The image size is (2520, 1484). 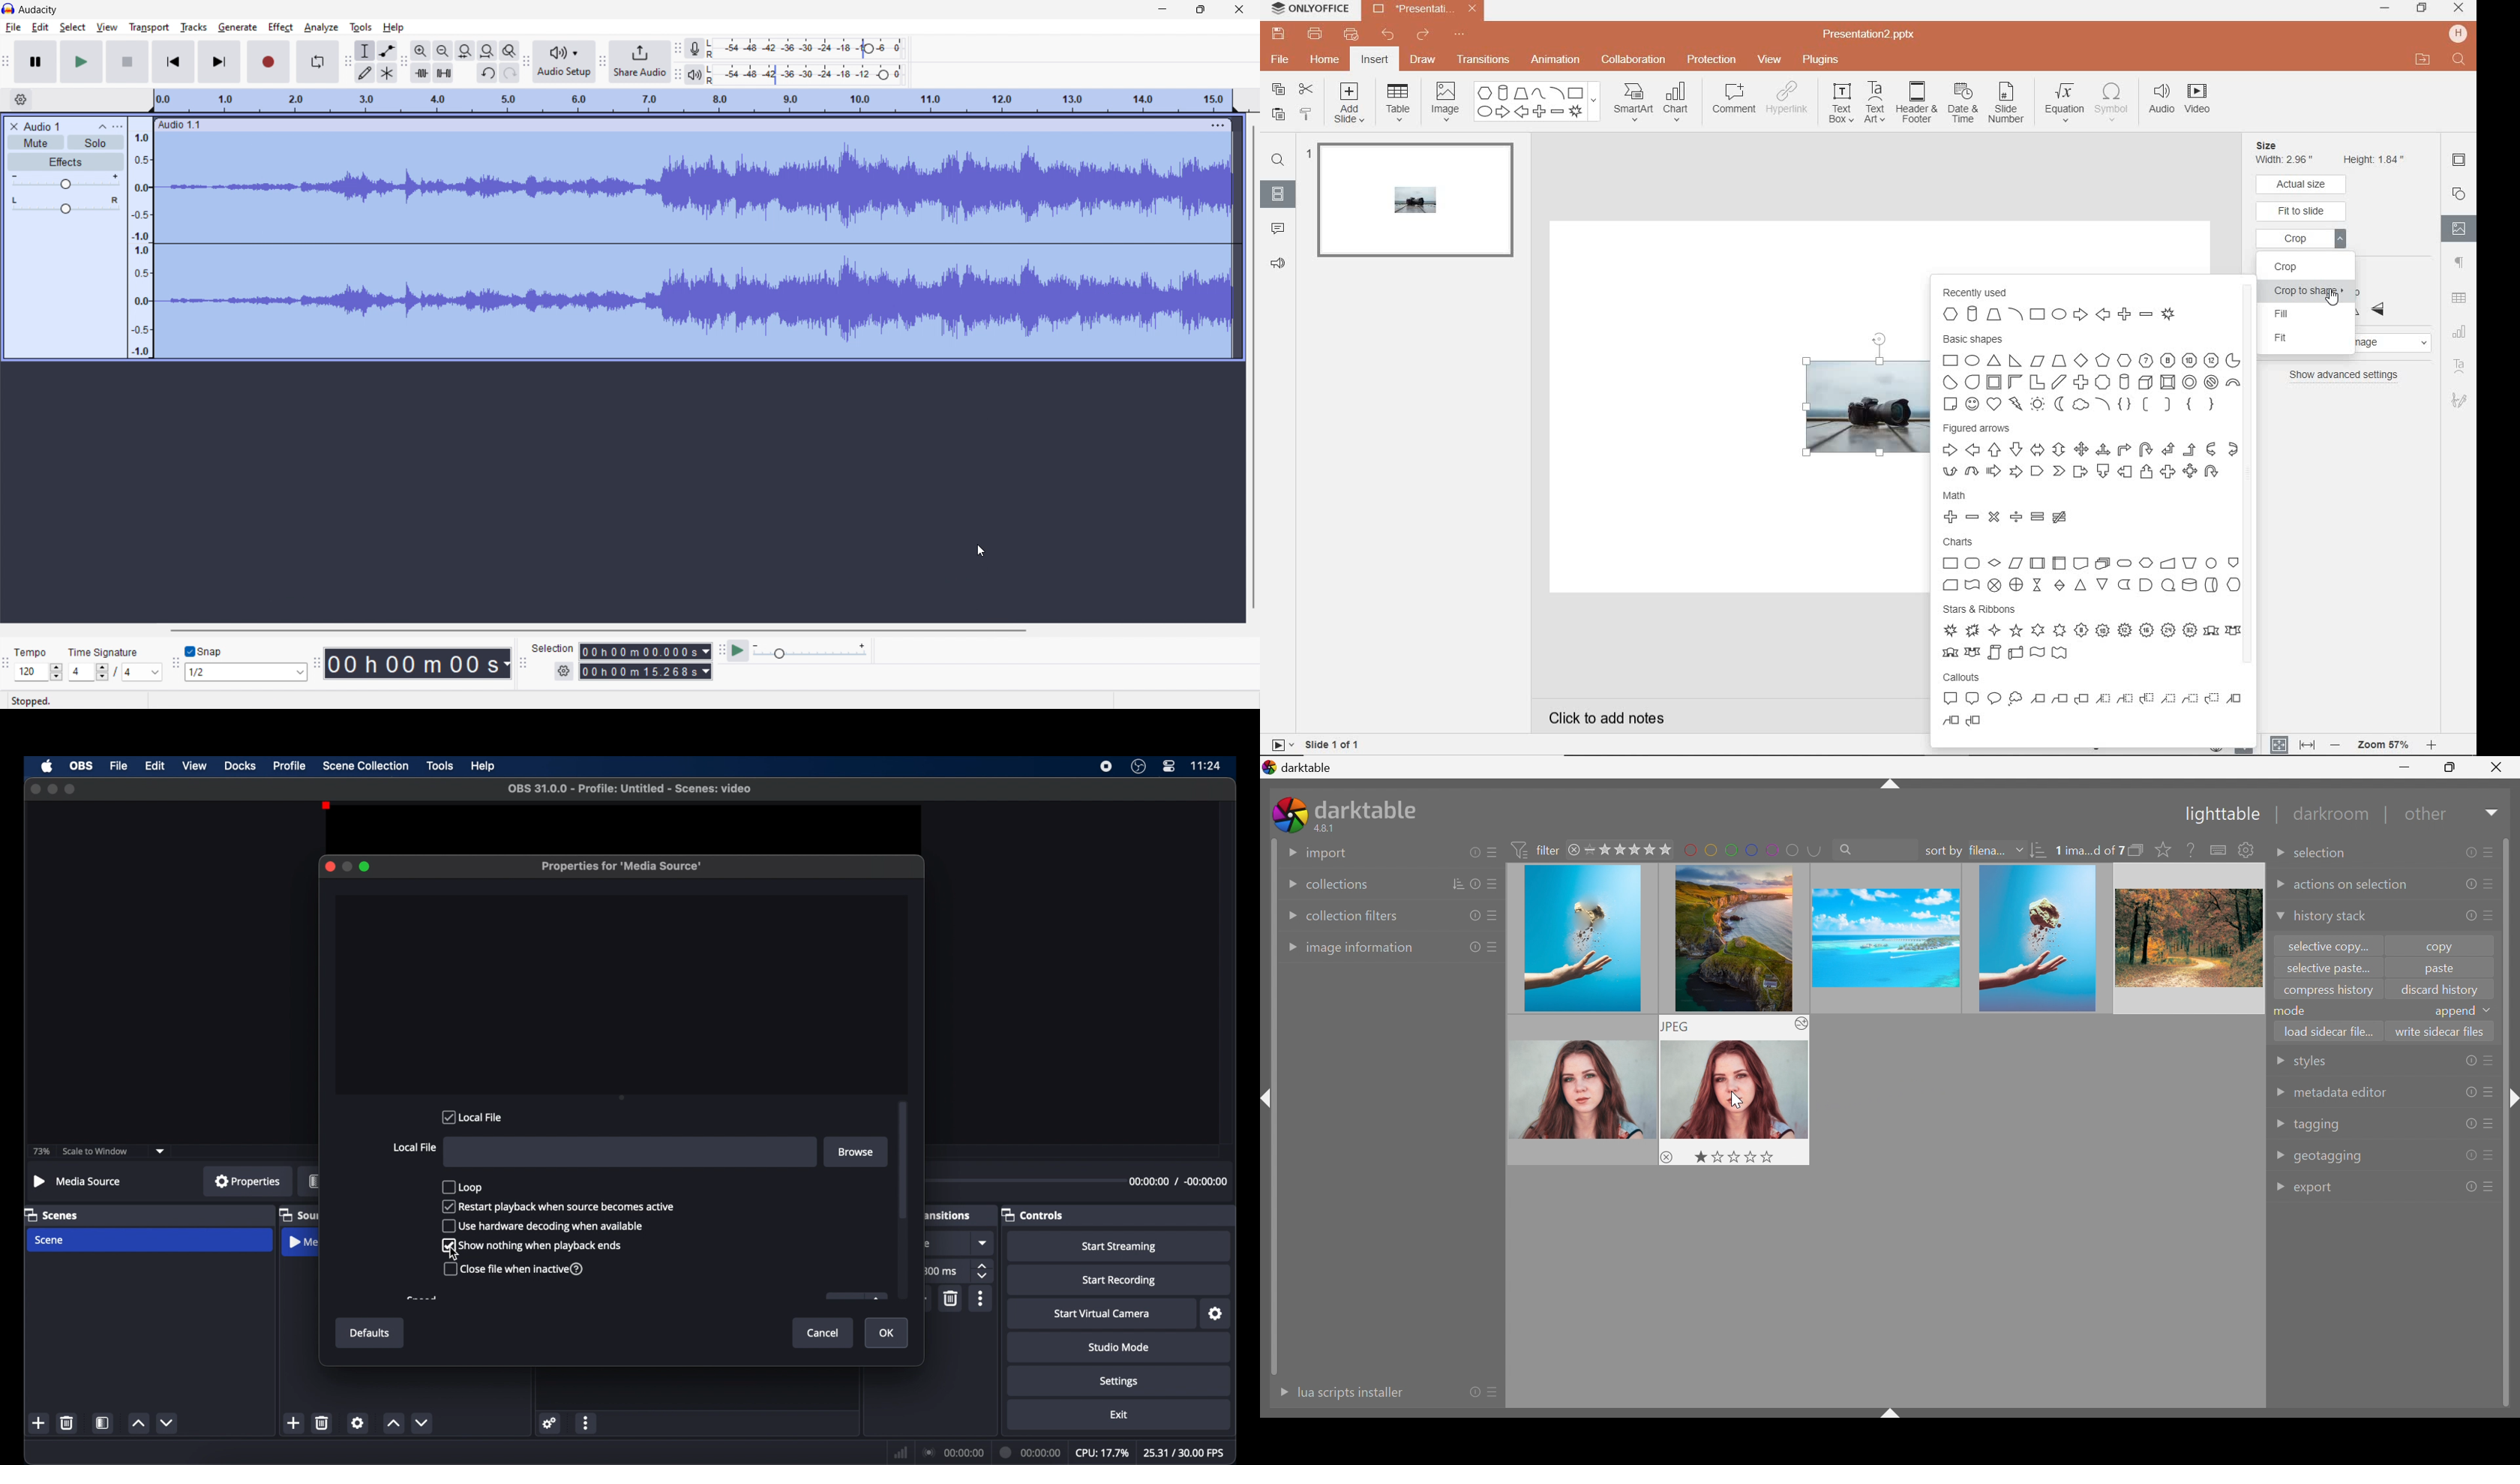 What do you see at coordinates (855, 1296) in the screenshot?
I see `obscure icon` at bounding box center [855, 1296].